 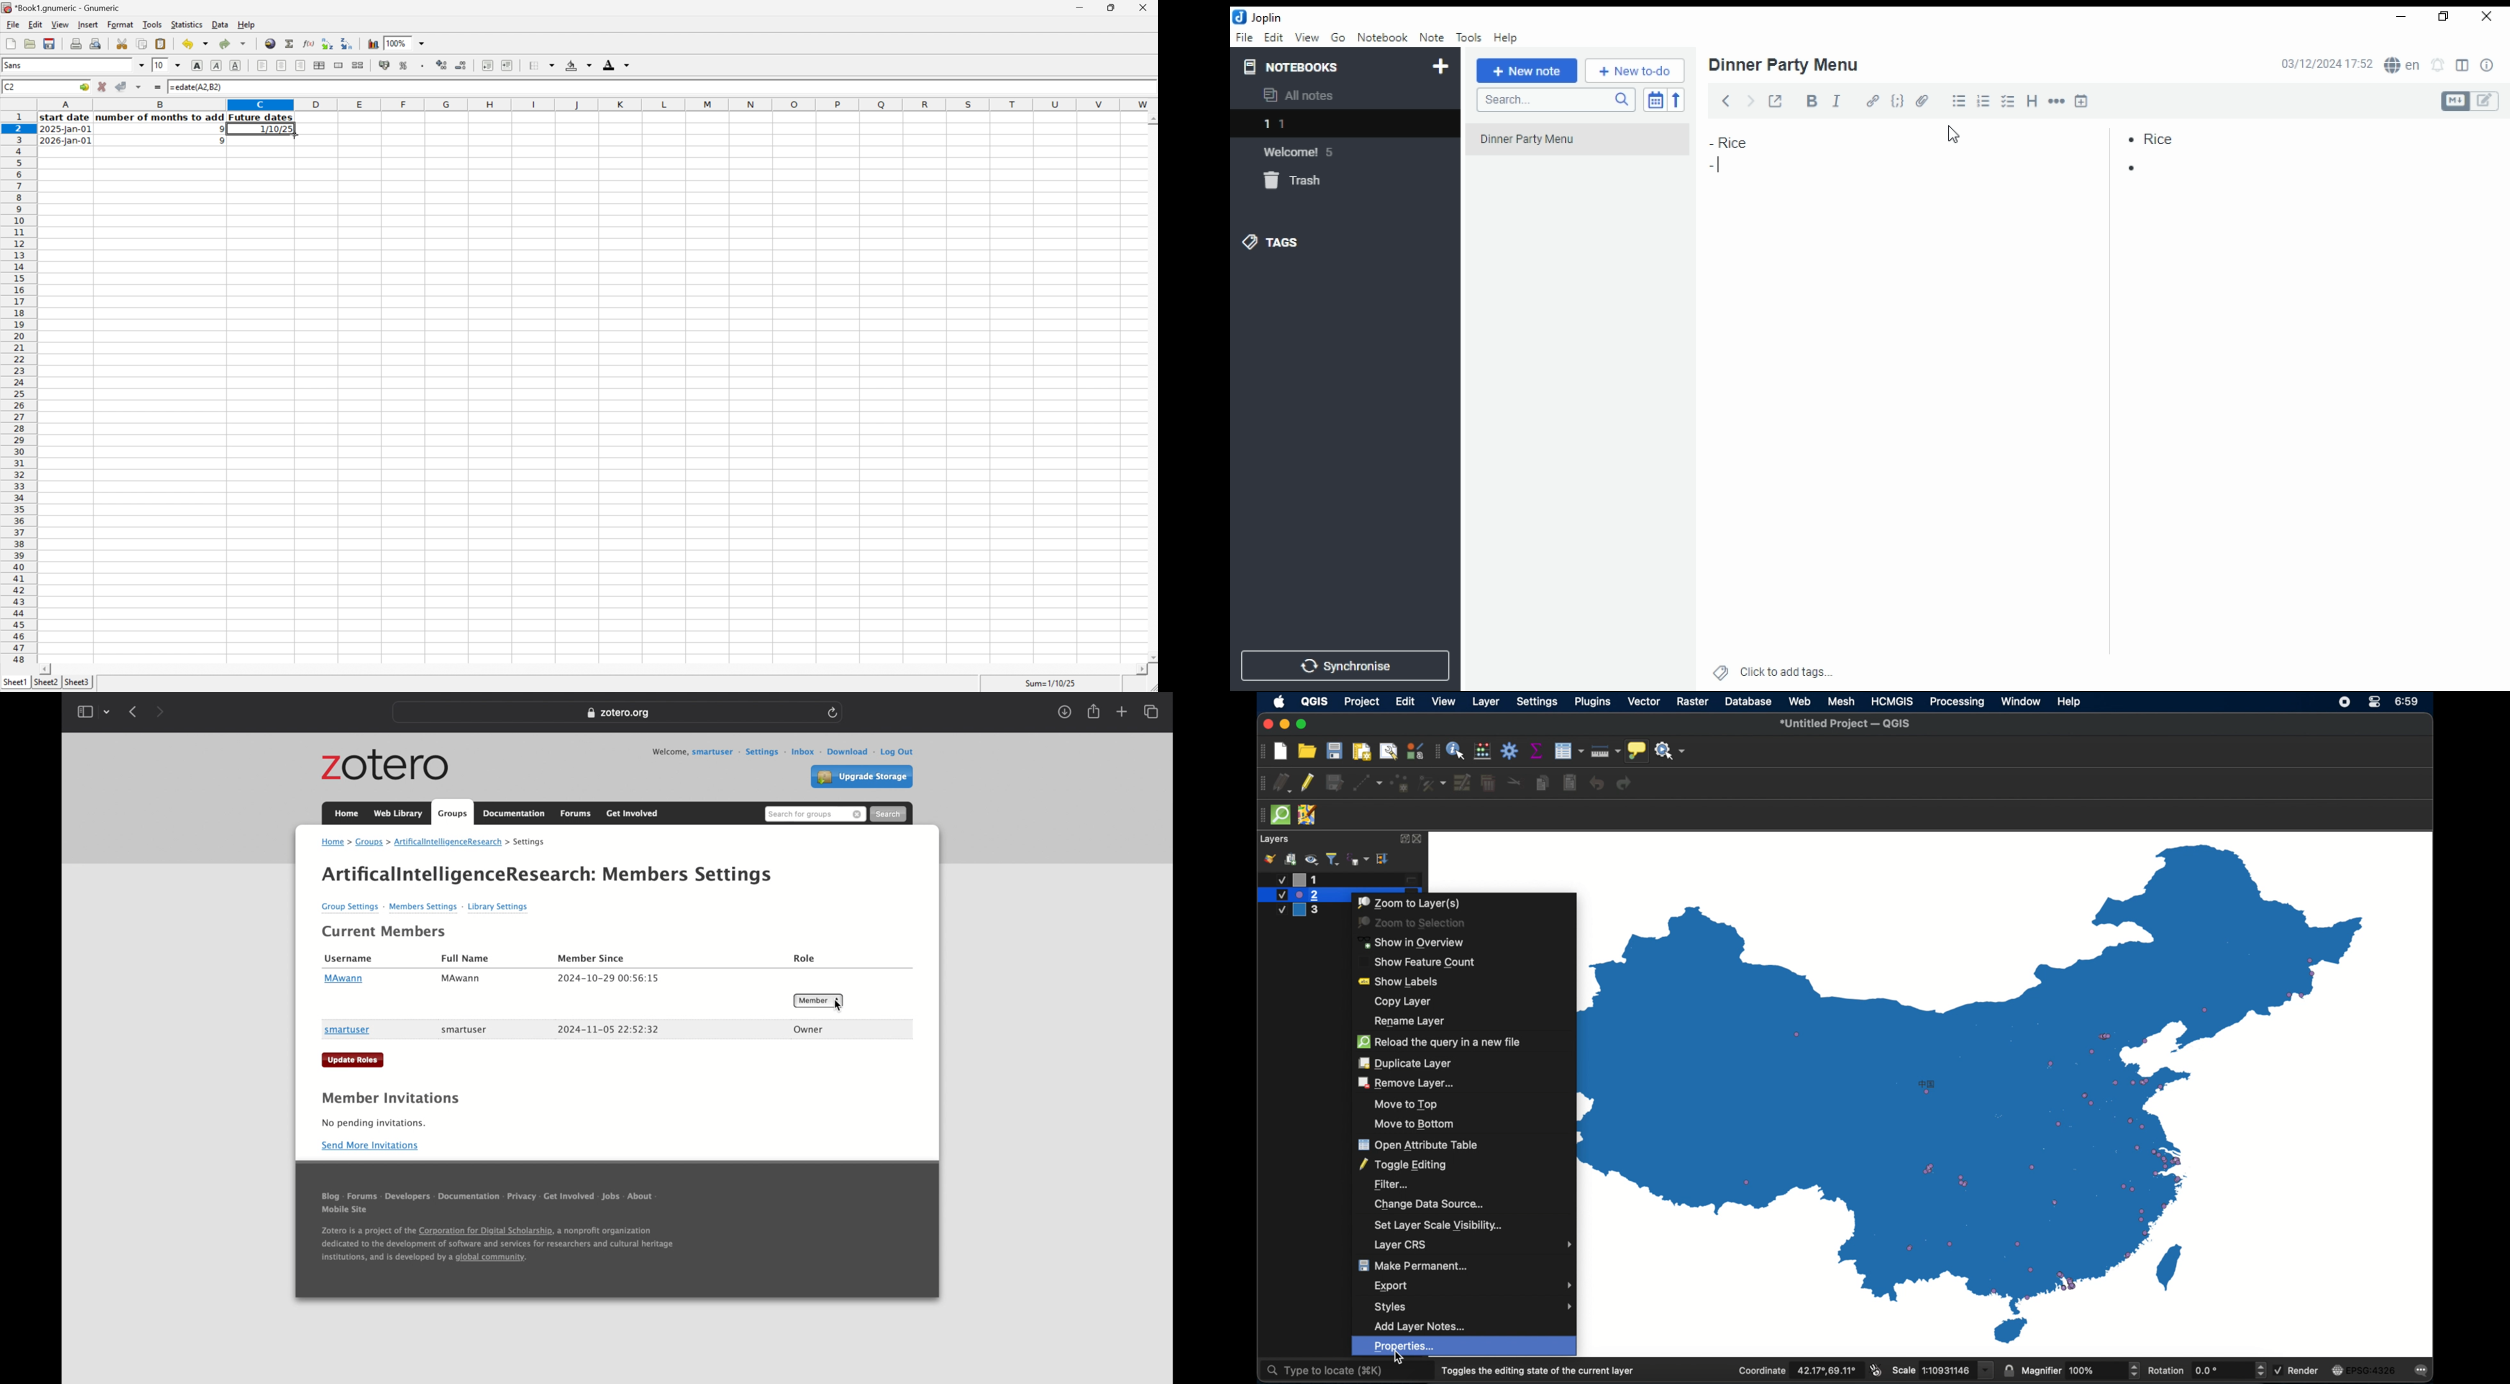 I want to click on rotation, so click(x=2207, y=1369).